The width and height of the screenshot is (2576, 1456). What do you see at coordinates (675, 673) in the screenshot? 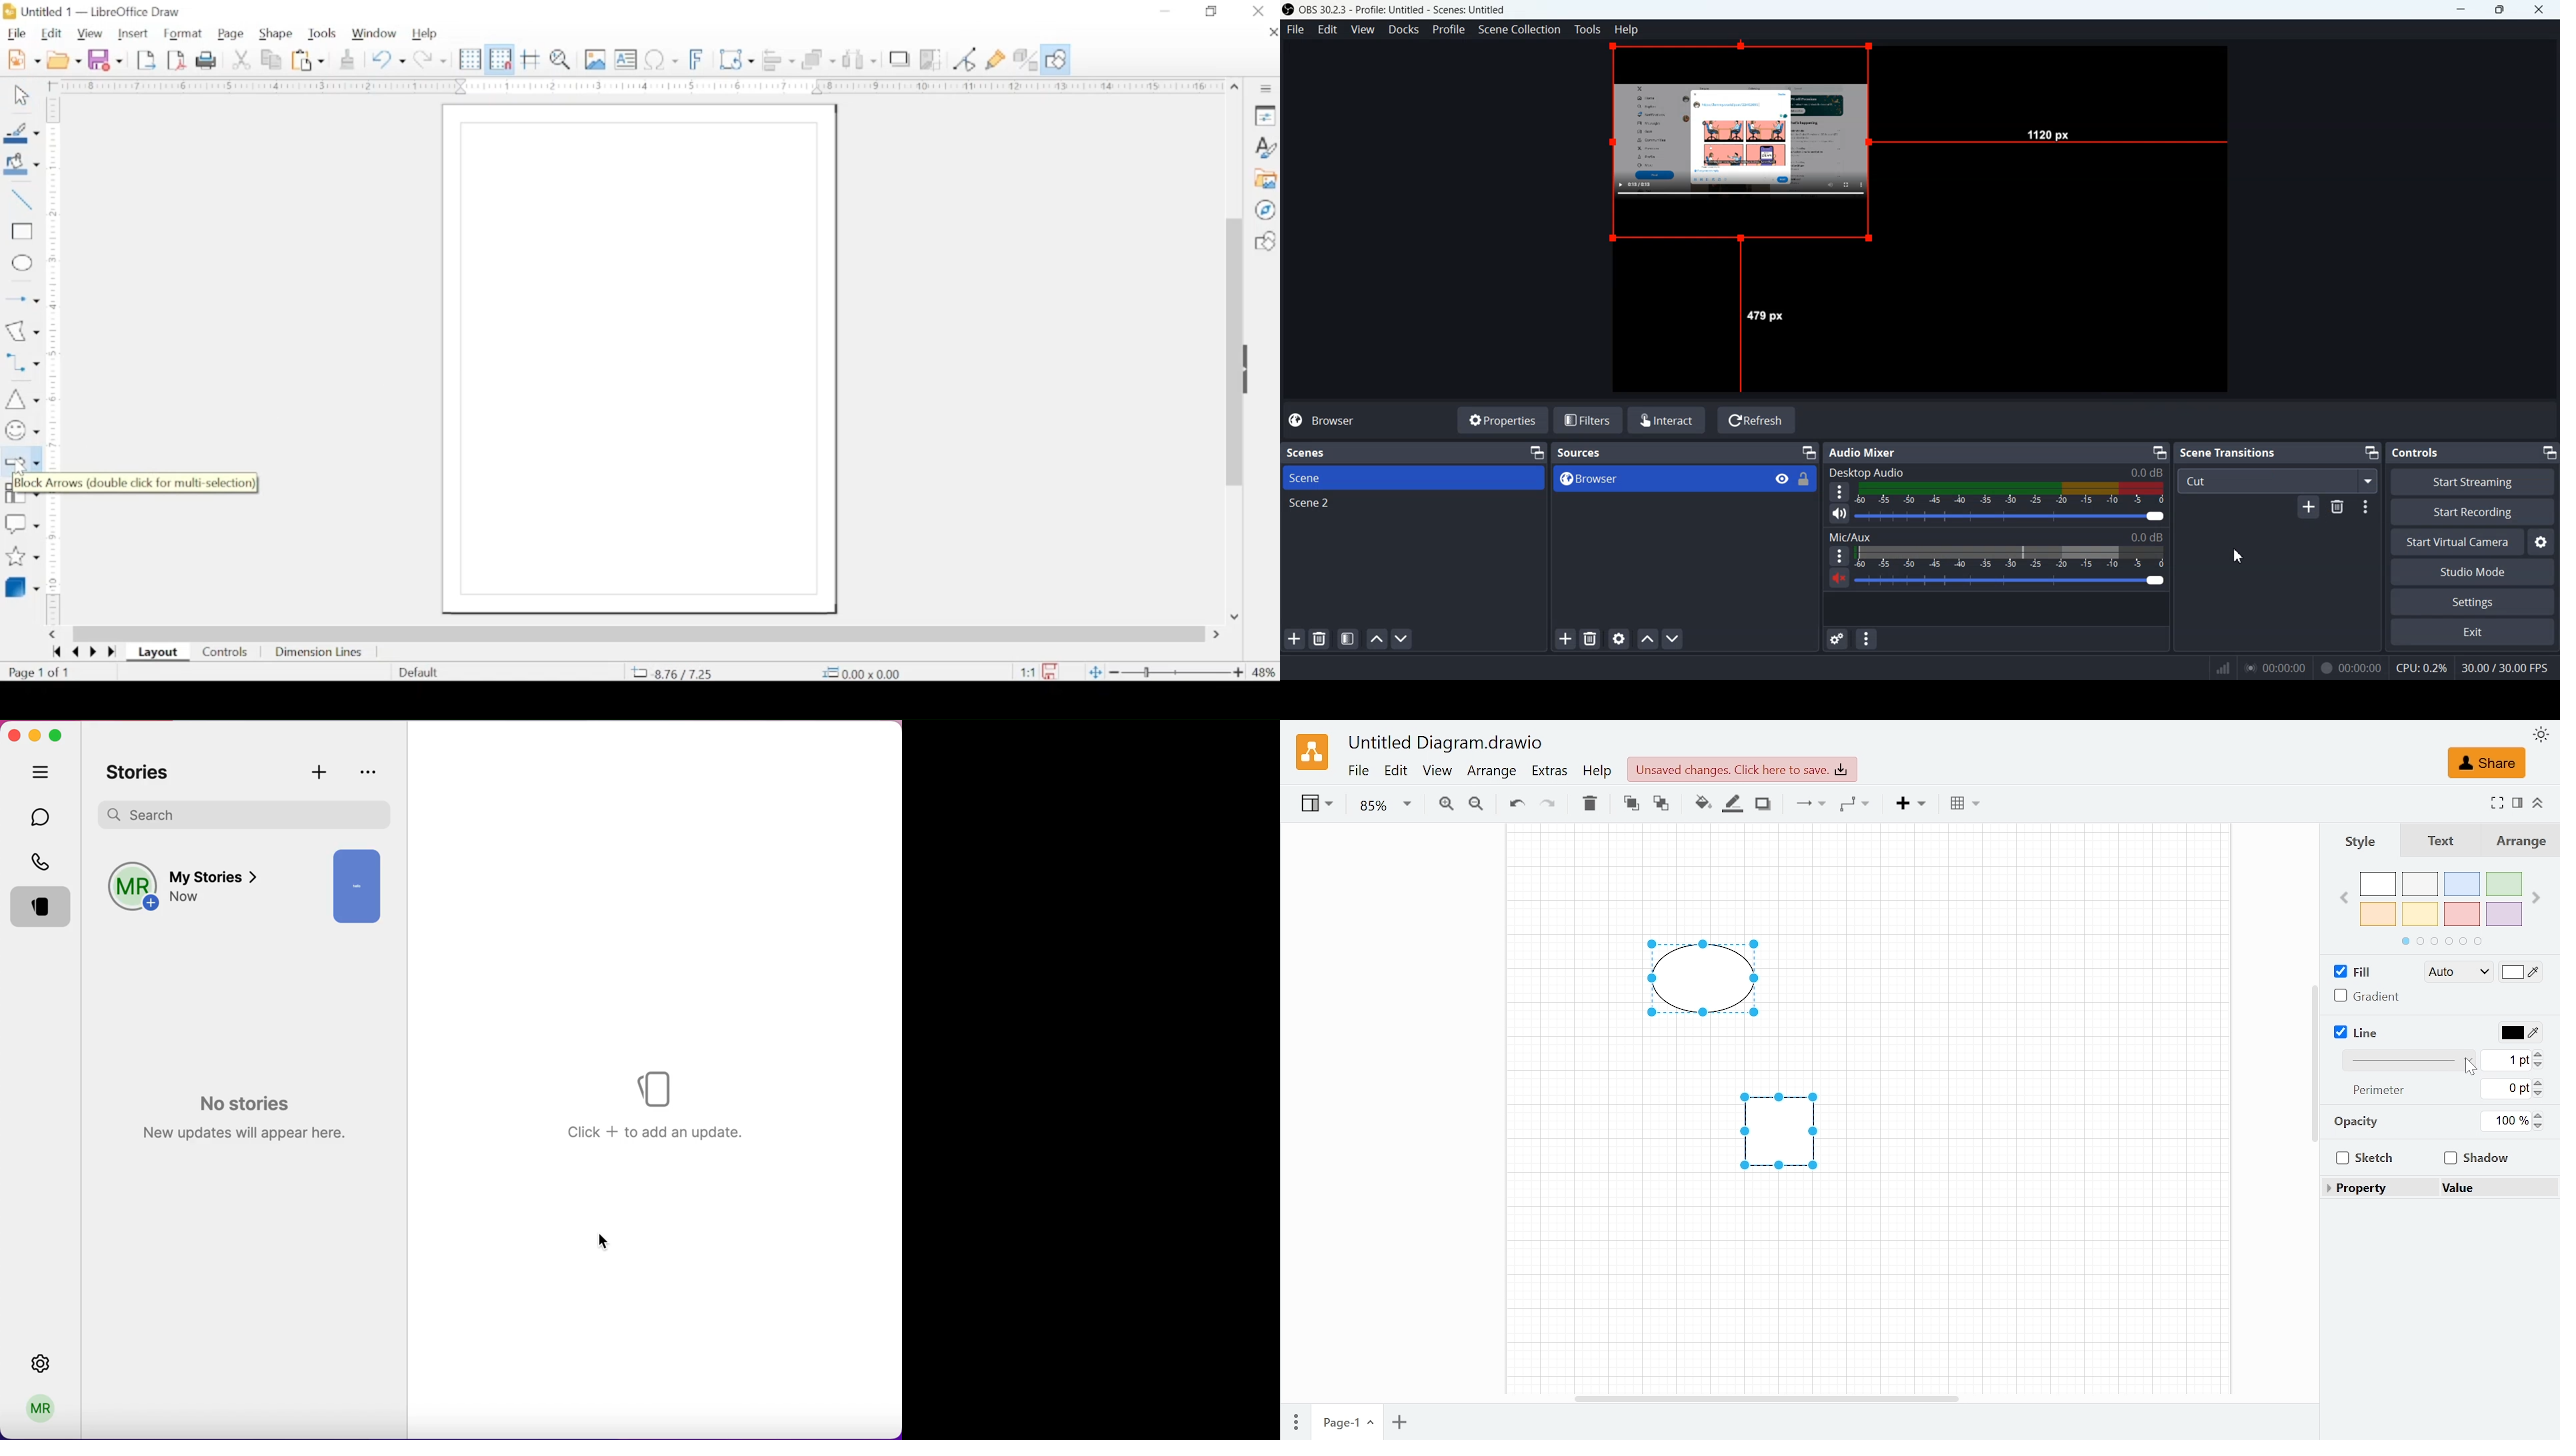
I see `coordinate` at bounding box center [675, 673].